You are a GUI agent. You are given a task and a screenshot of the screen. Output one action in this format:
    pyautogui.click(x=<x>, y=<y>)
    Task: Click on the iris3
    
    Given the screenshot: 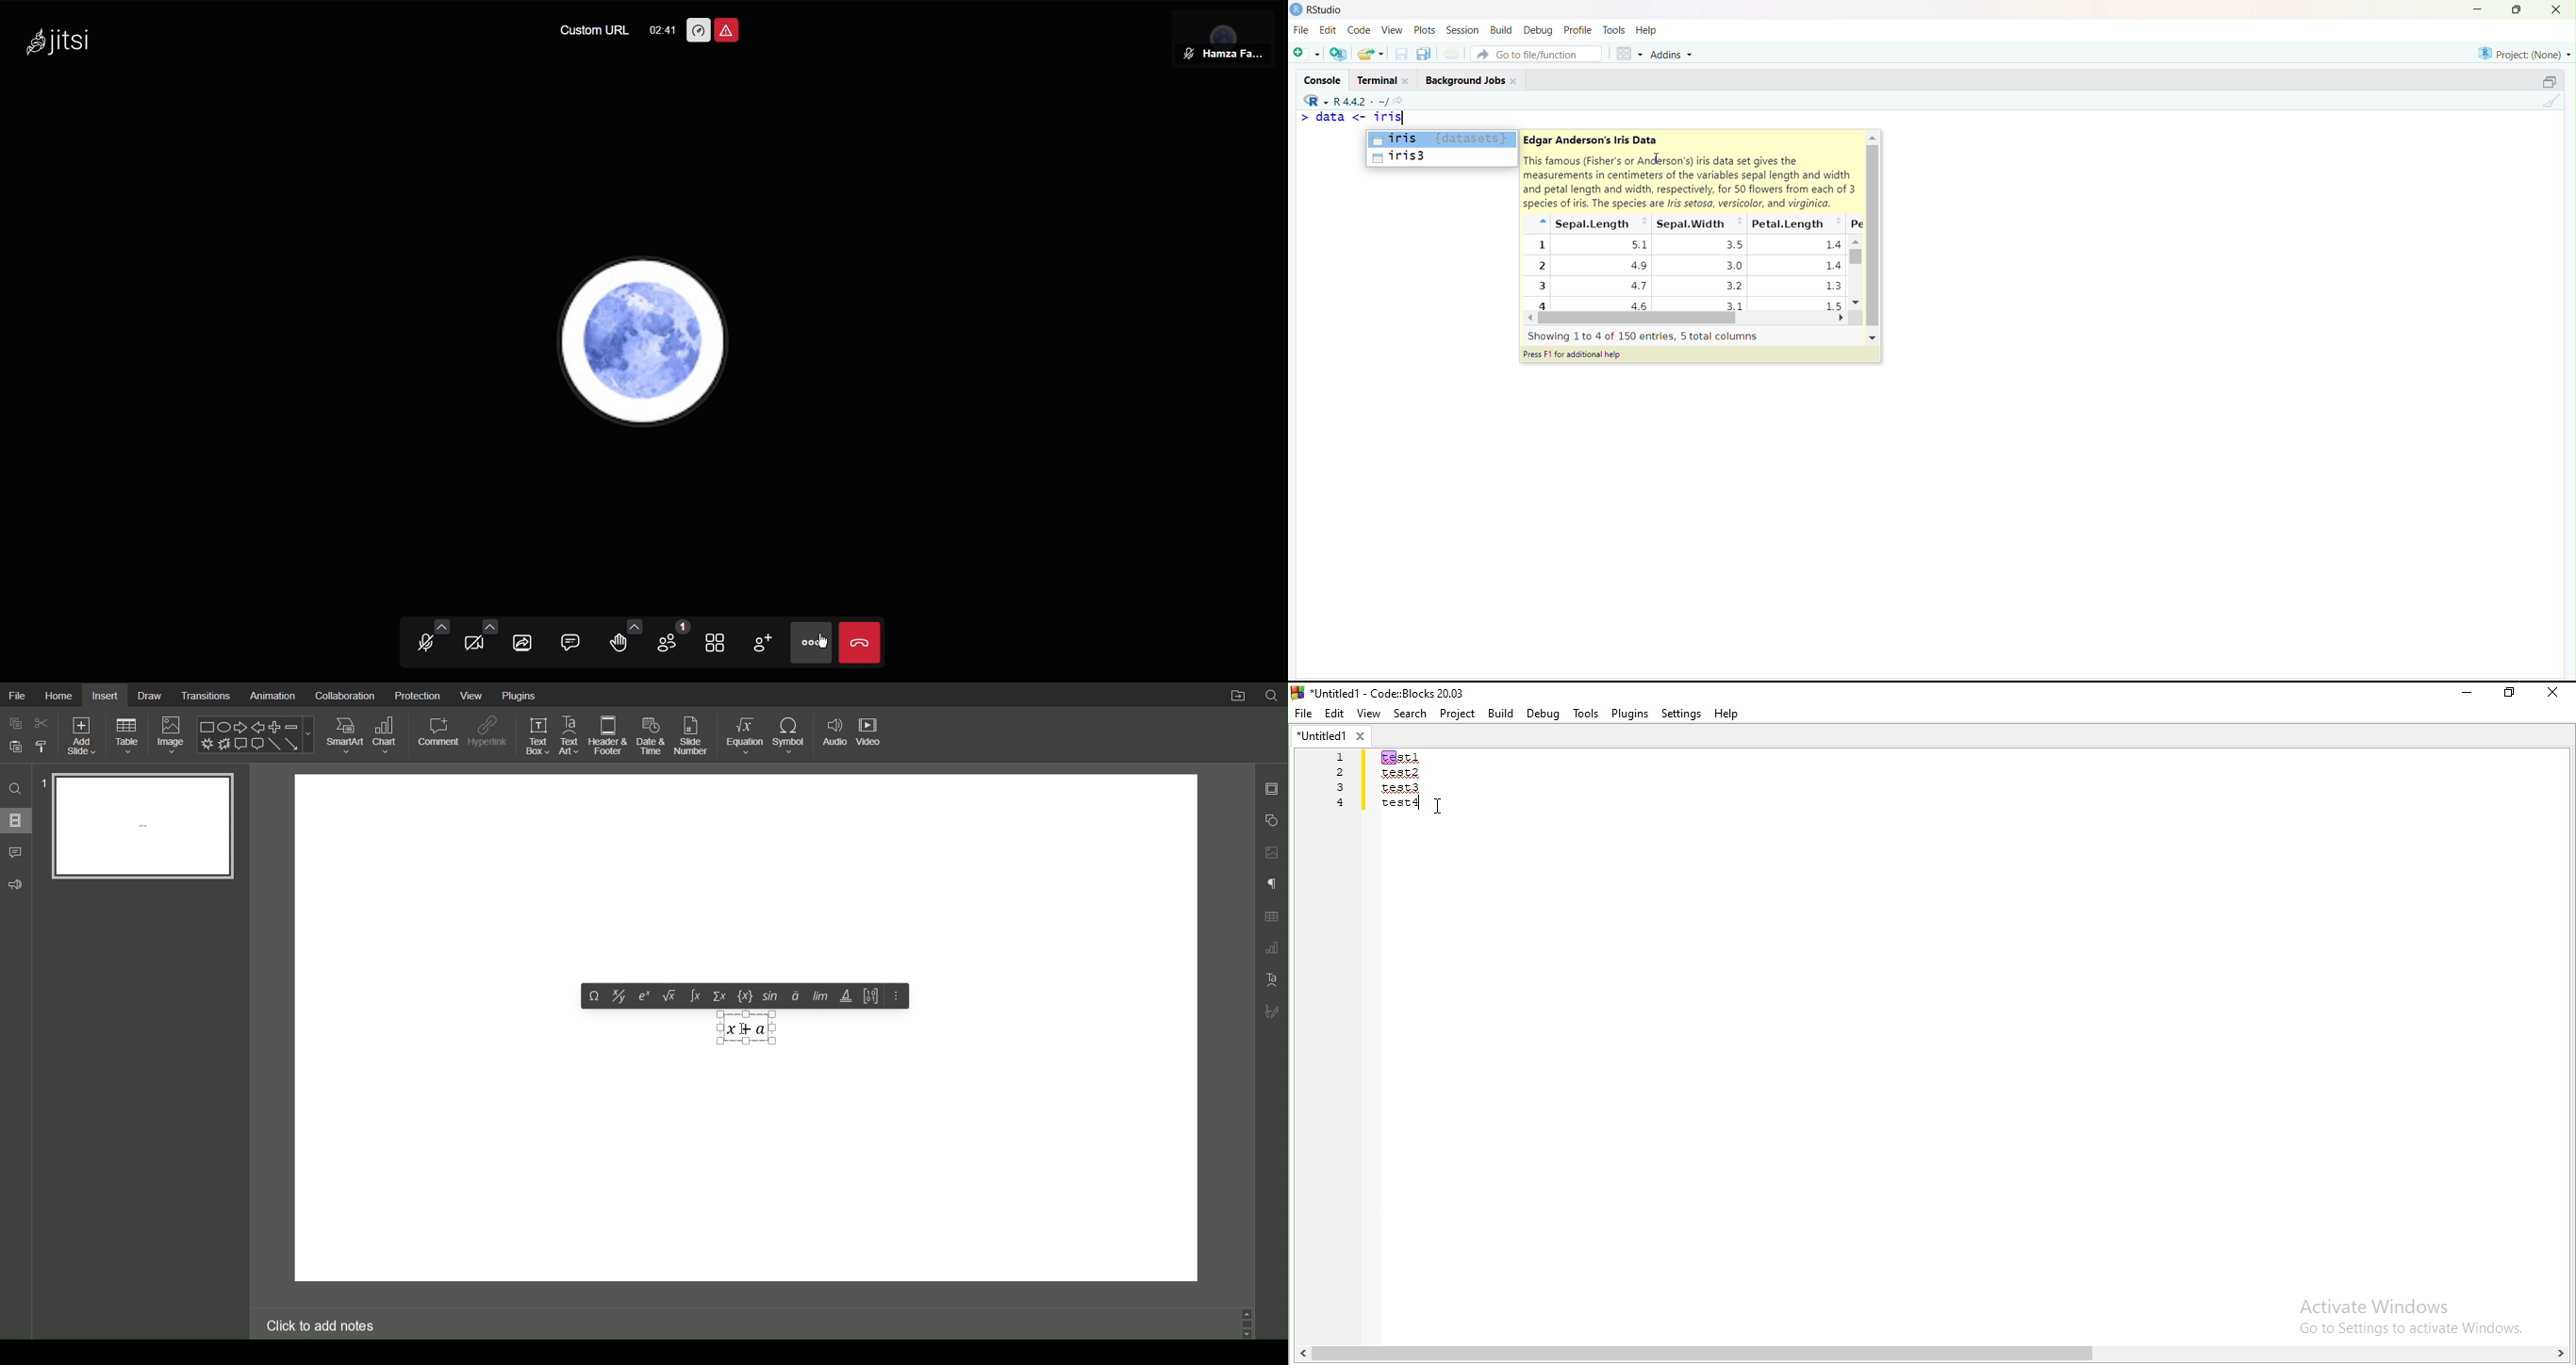 What is the action you would take?
    pyautogui.click(x=1440, y=159)
    